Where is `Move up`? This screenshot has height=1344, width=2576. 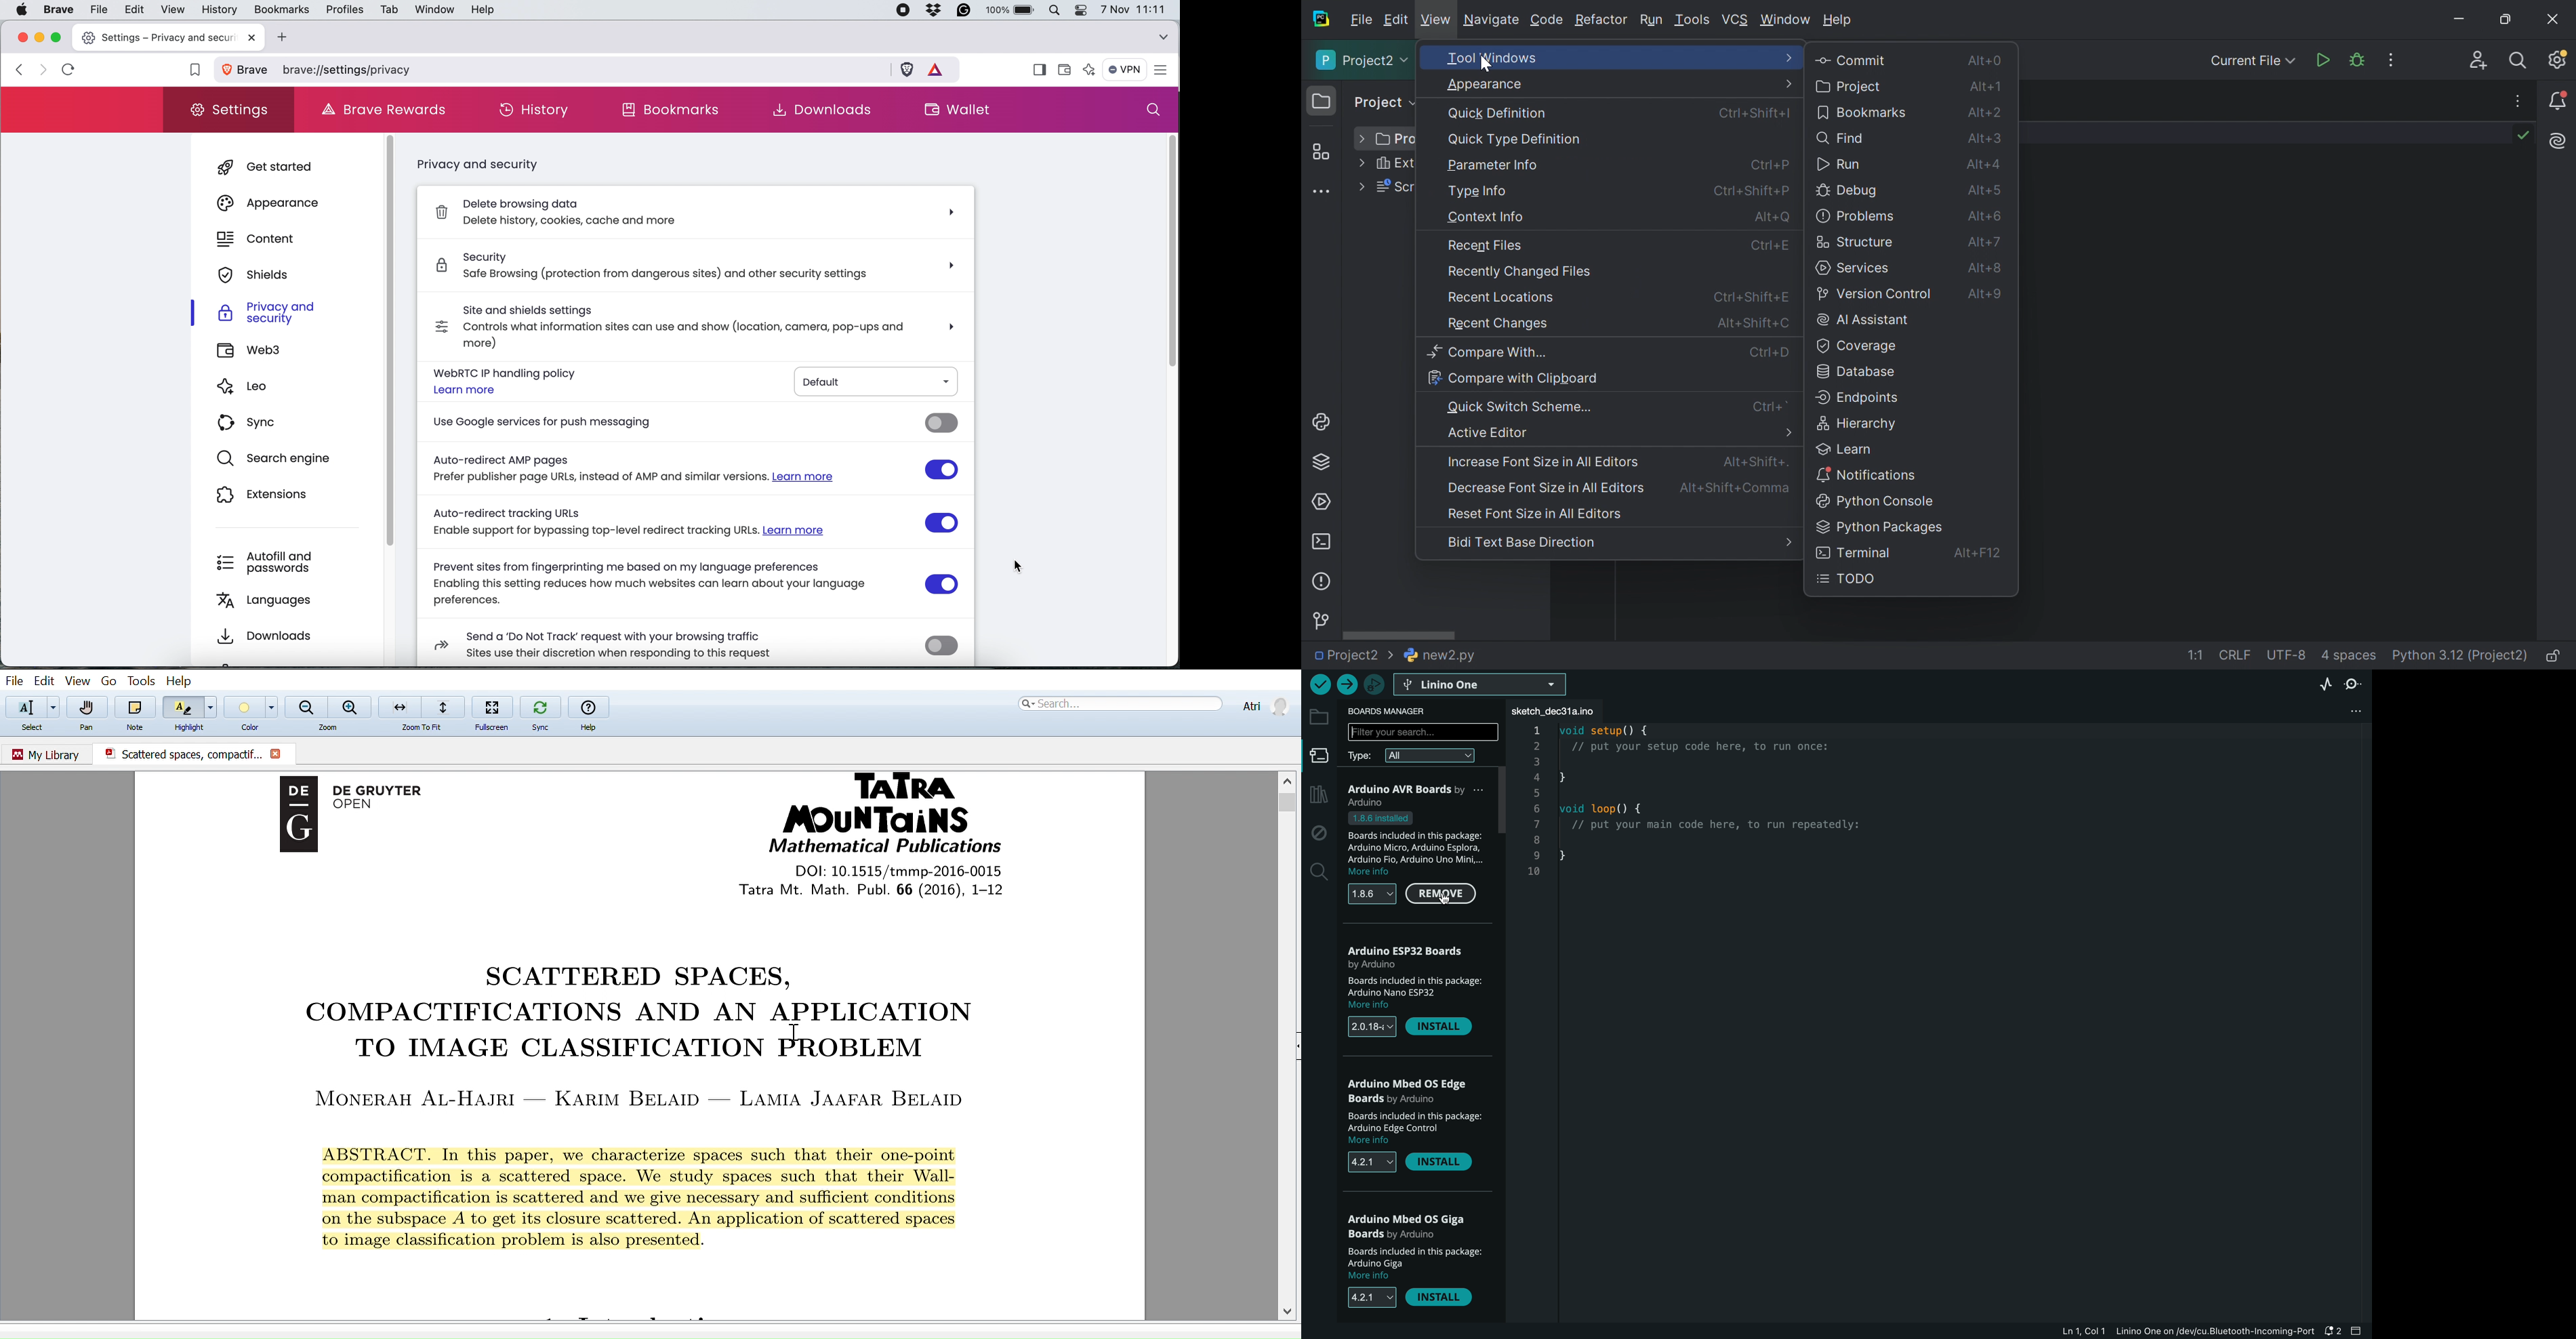
Move up is located at coordinates (1289, 779).